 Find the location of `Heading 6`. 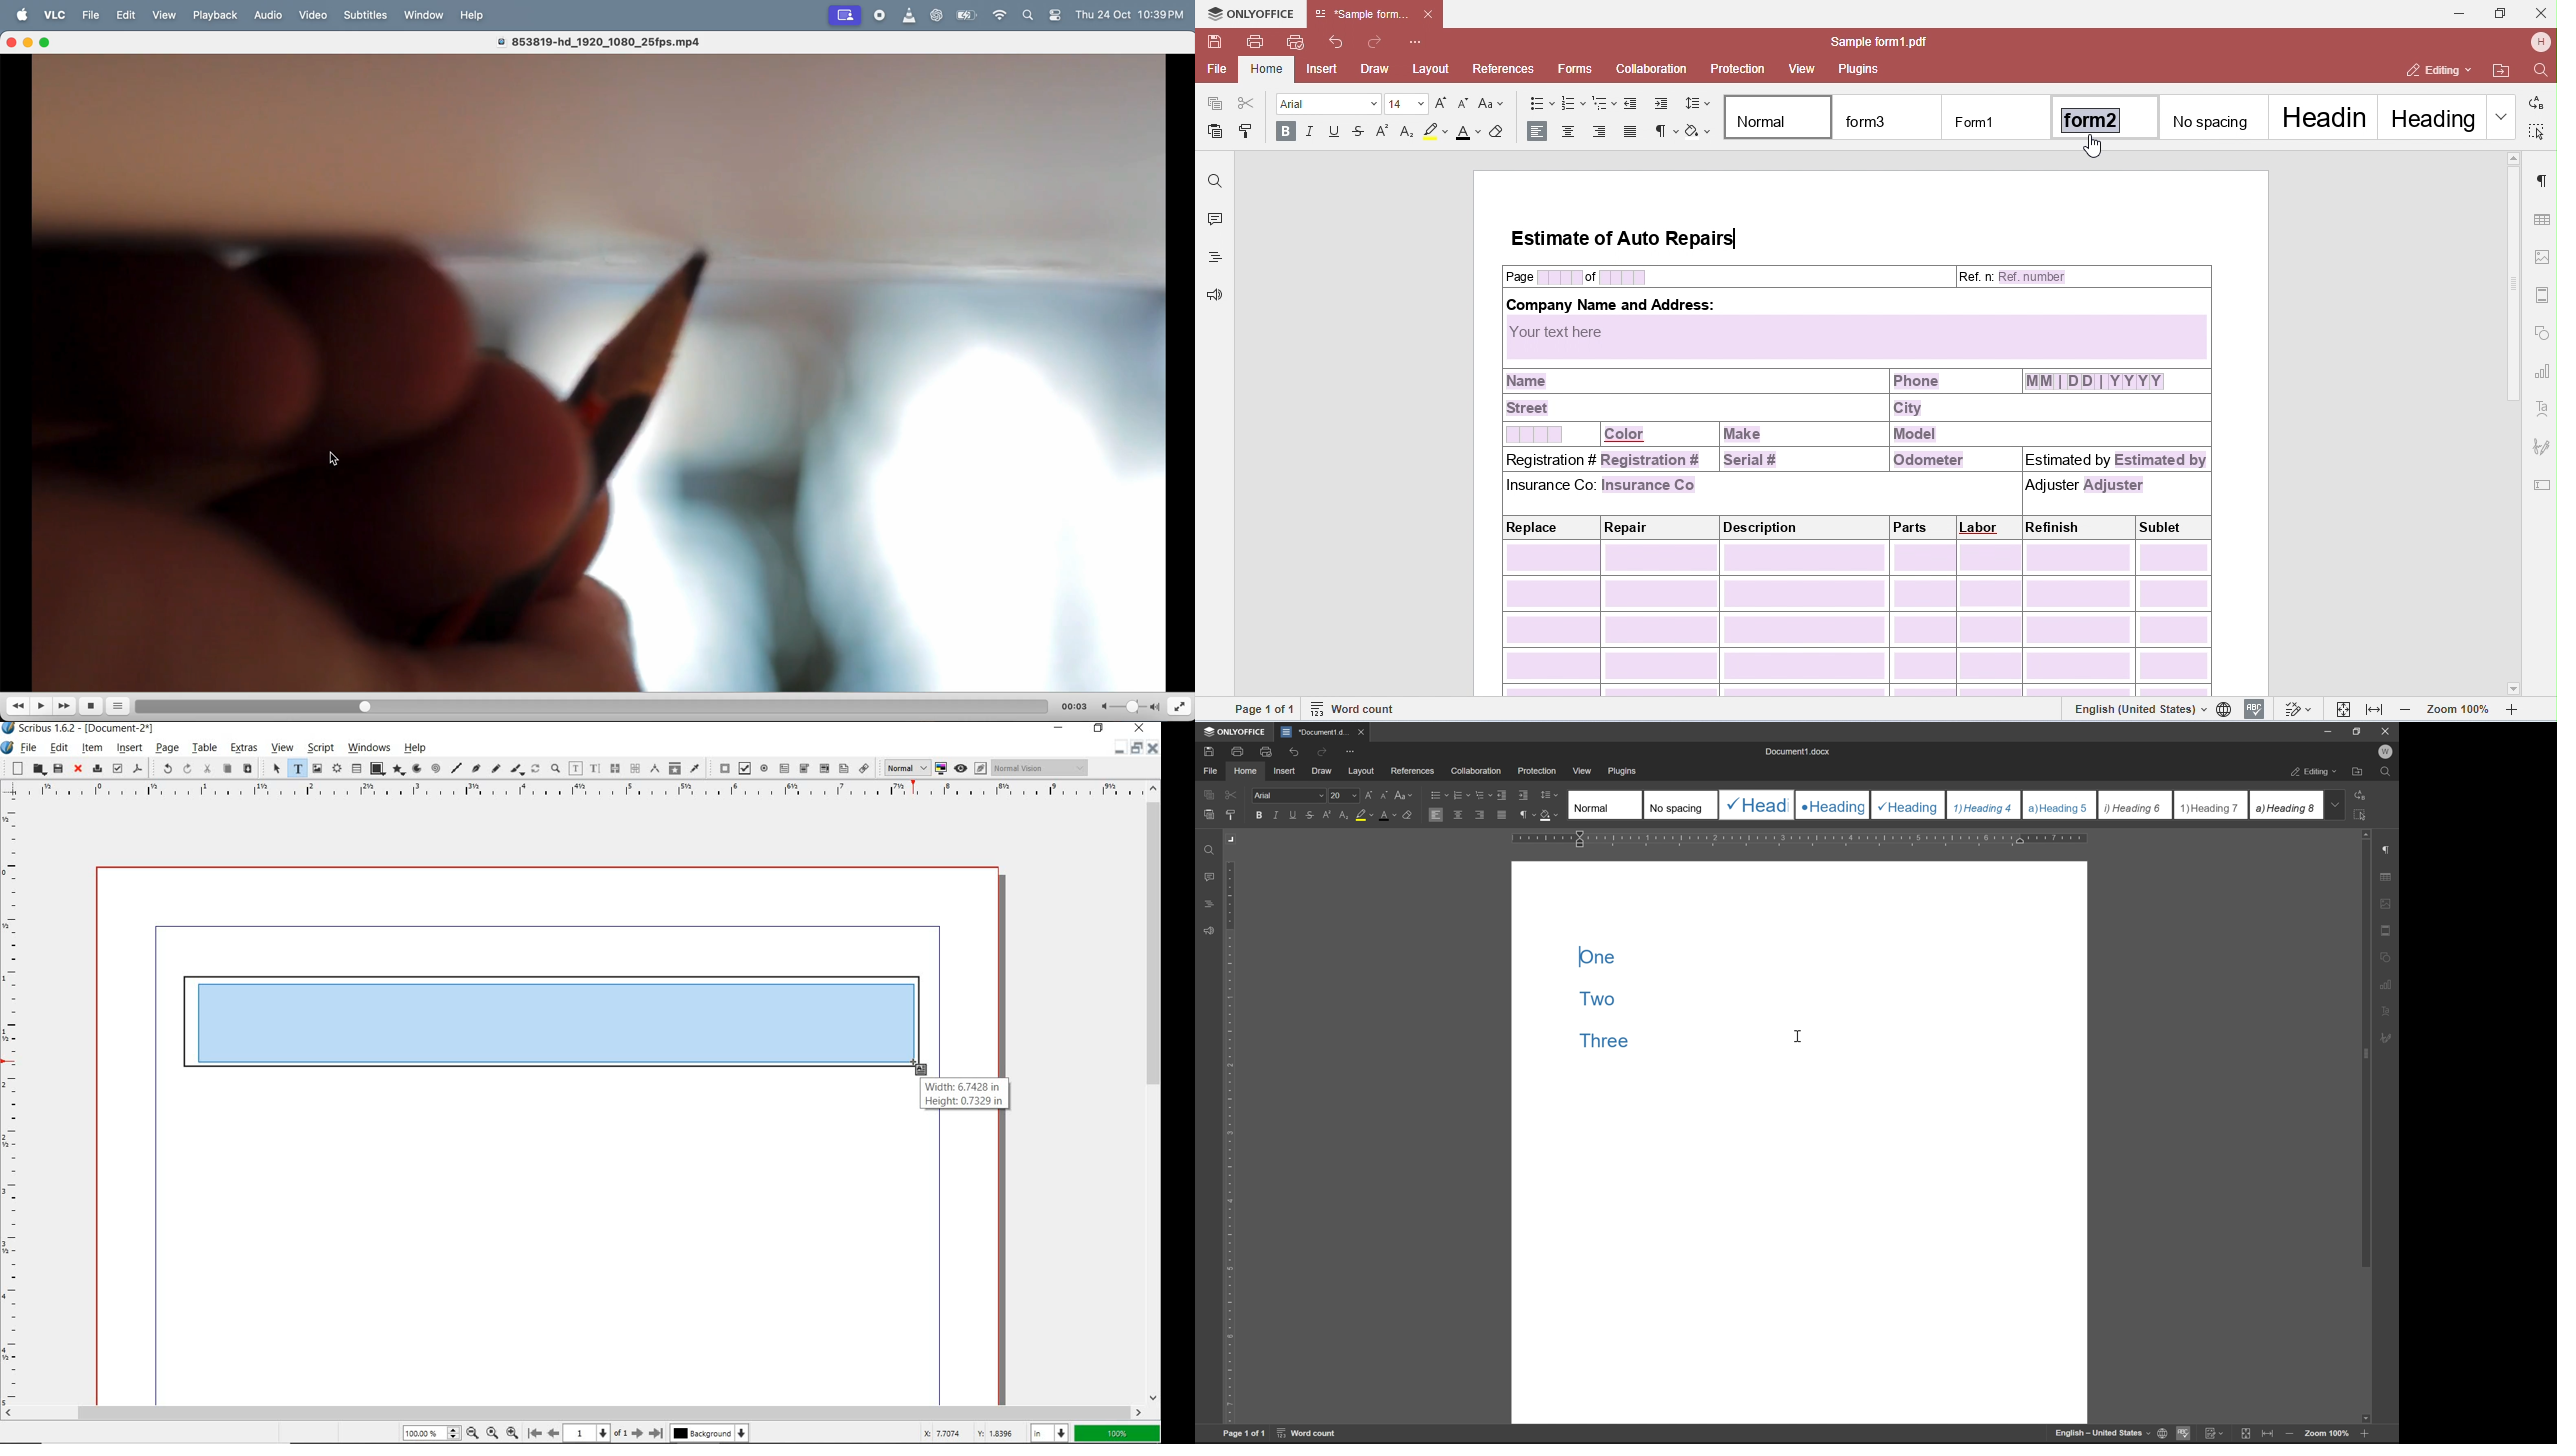

Heading 6 is located at coordinates (2135, 806).